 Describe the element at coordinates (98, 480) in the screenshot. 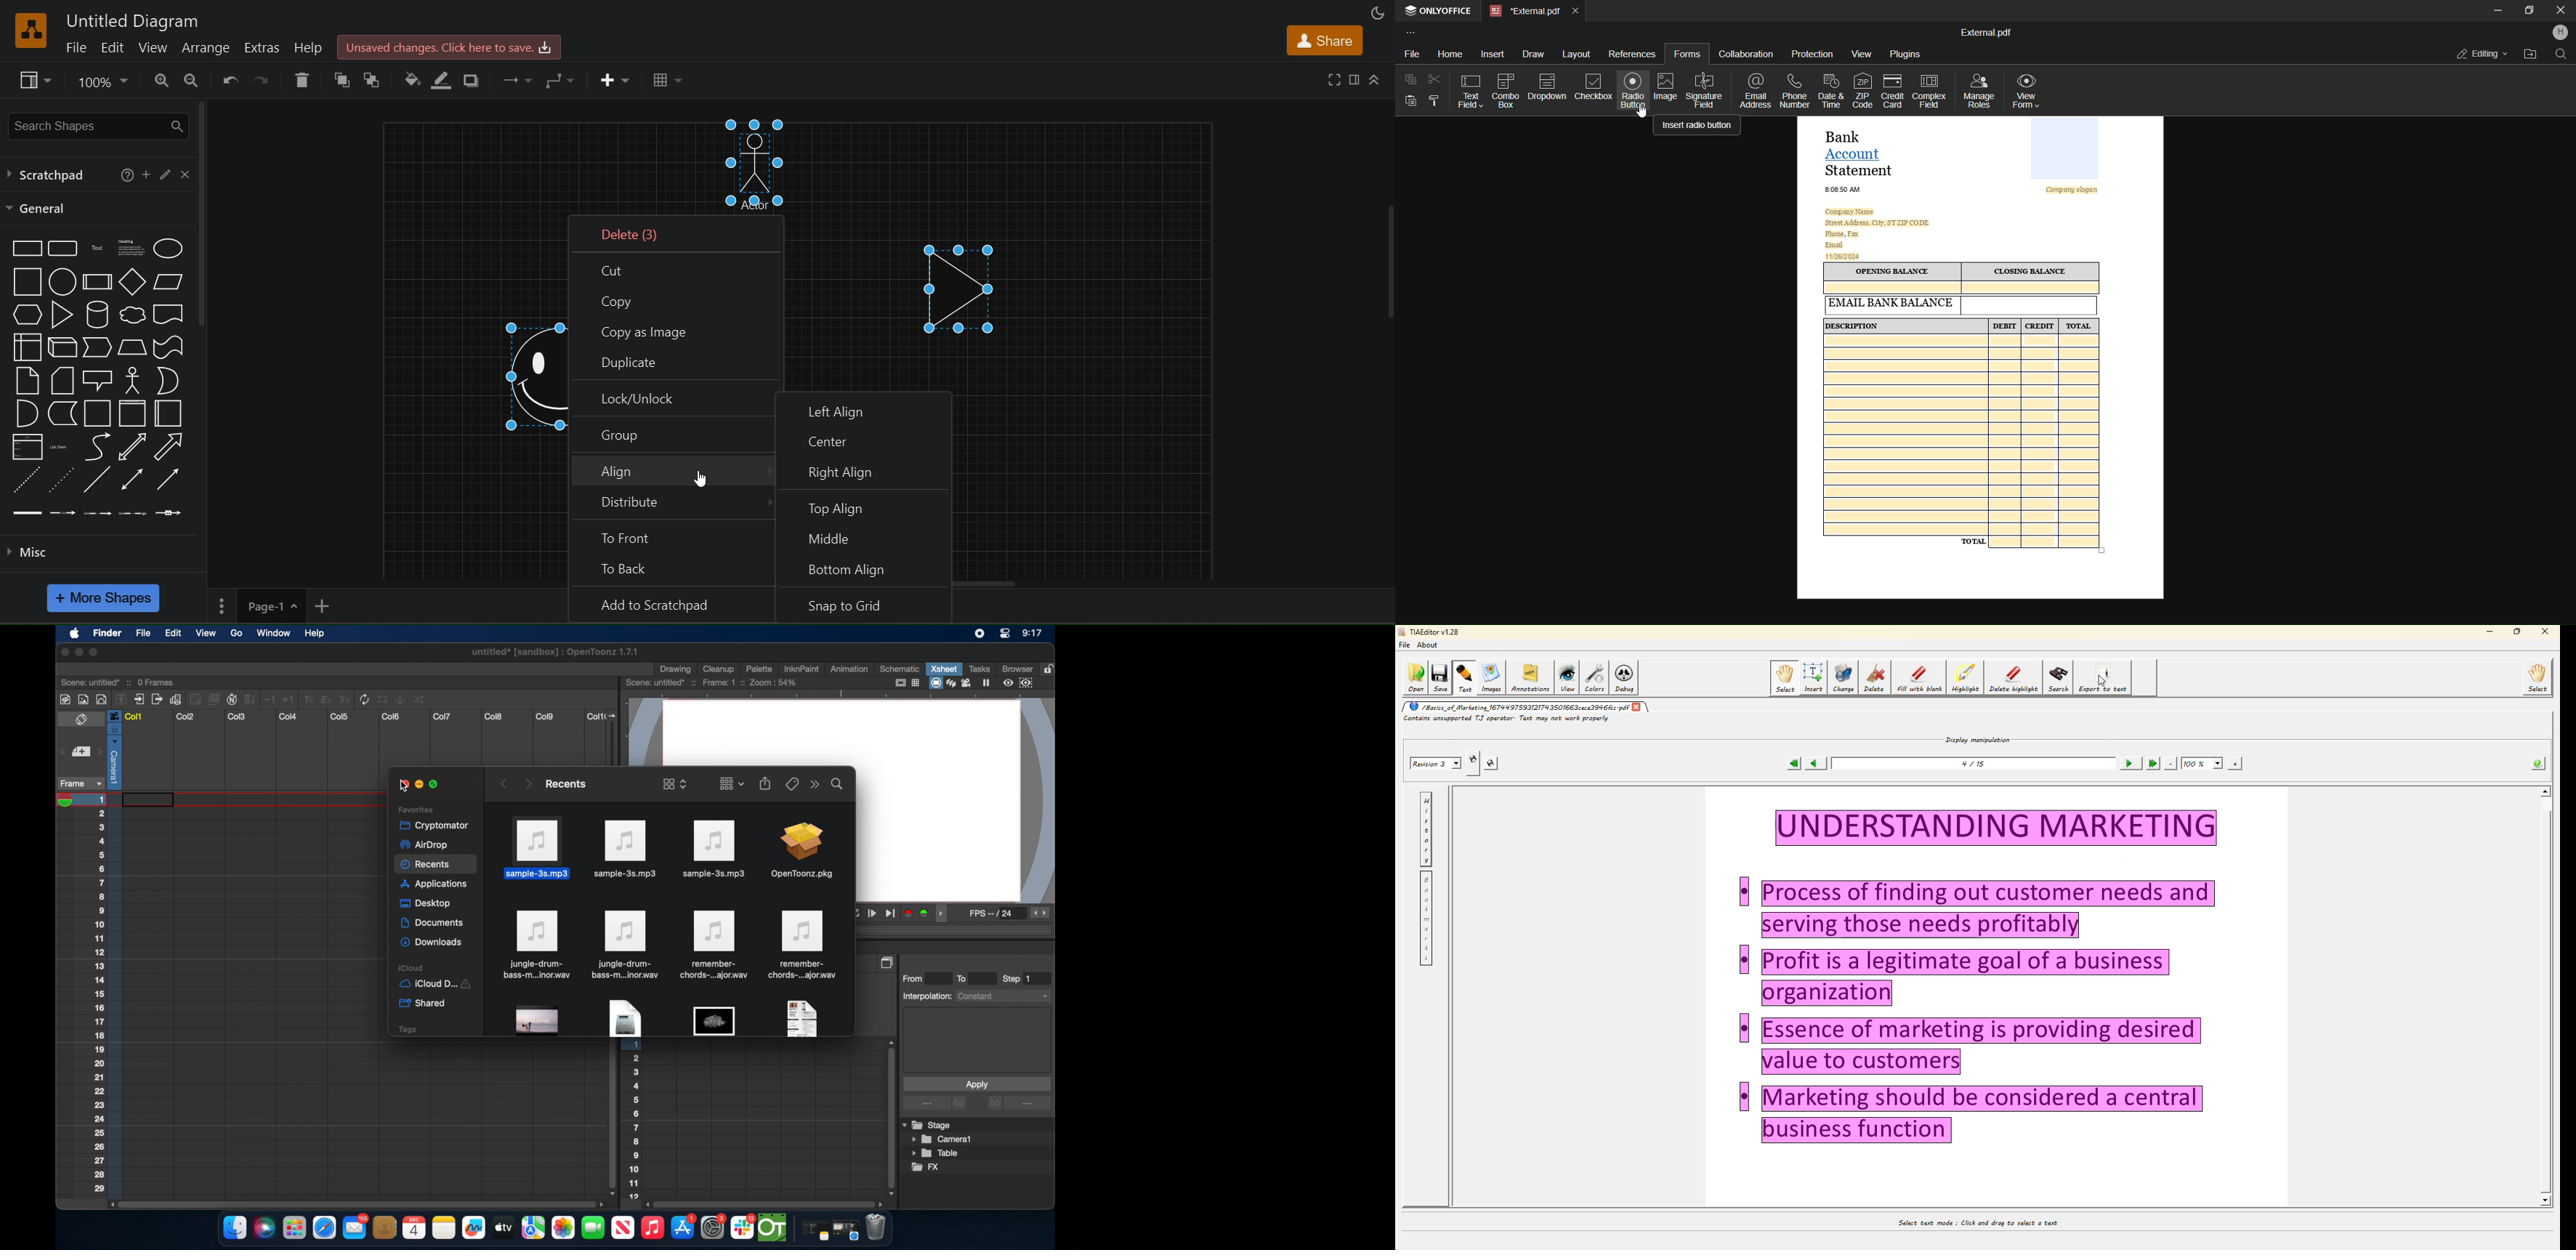

I see `line` at that location.